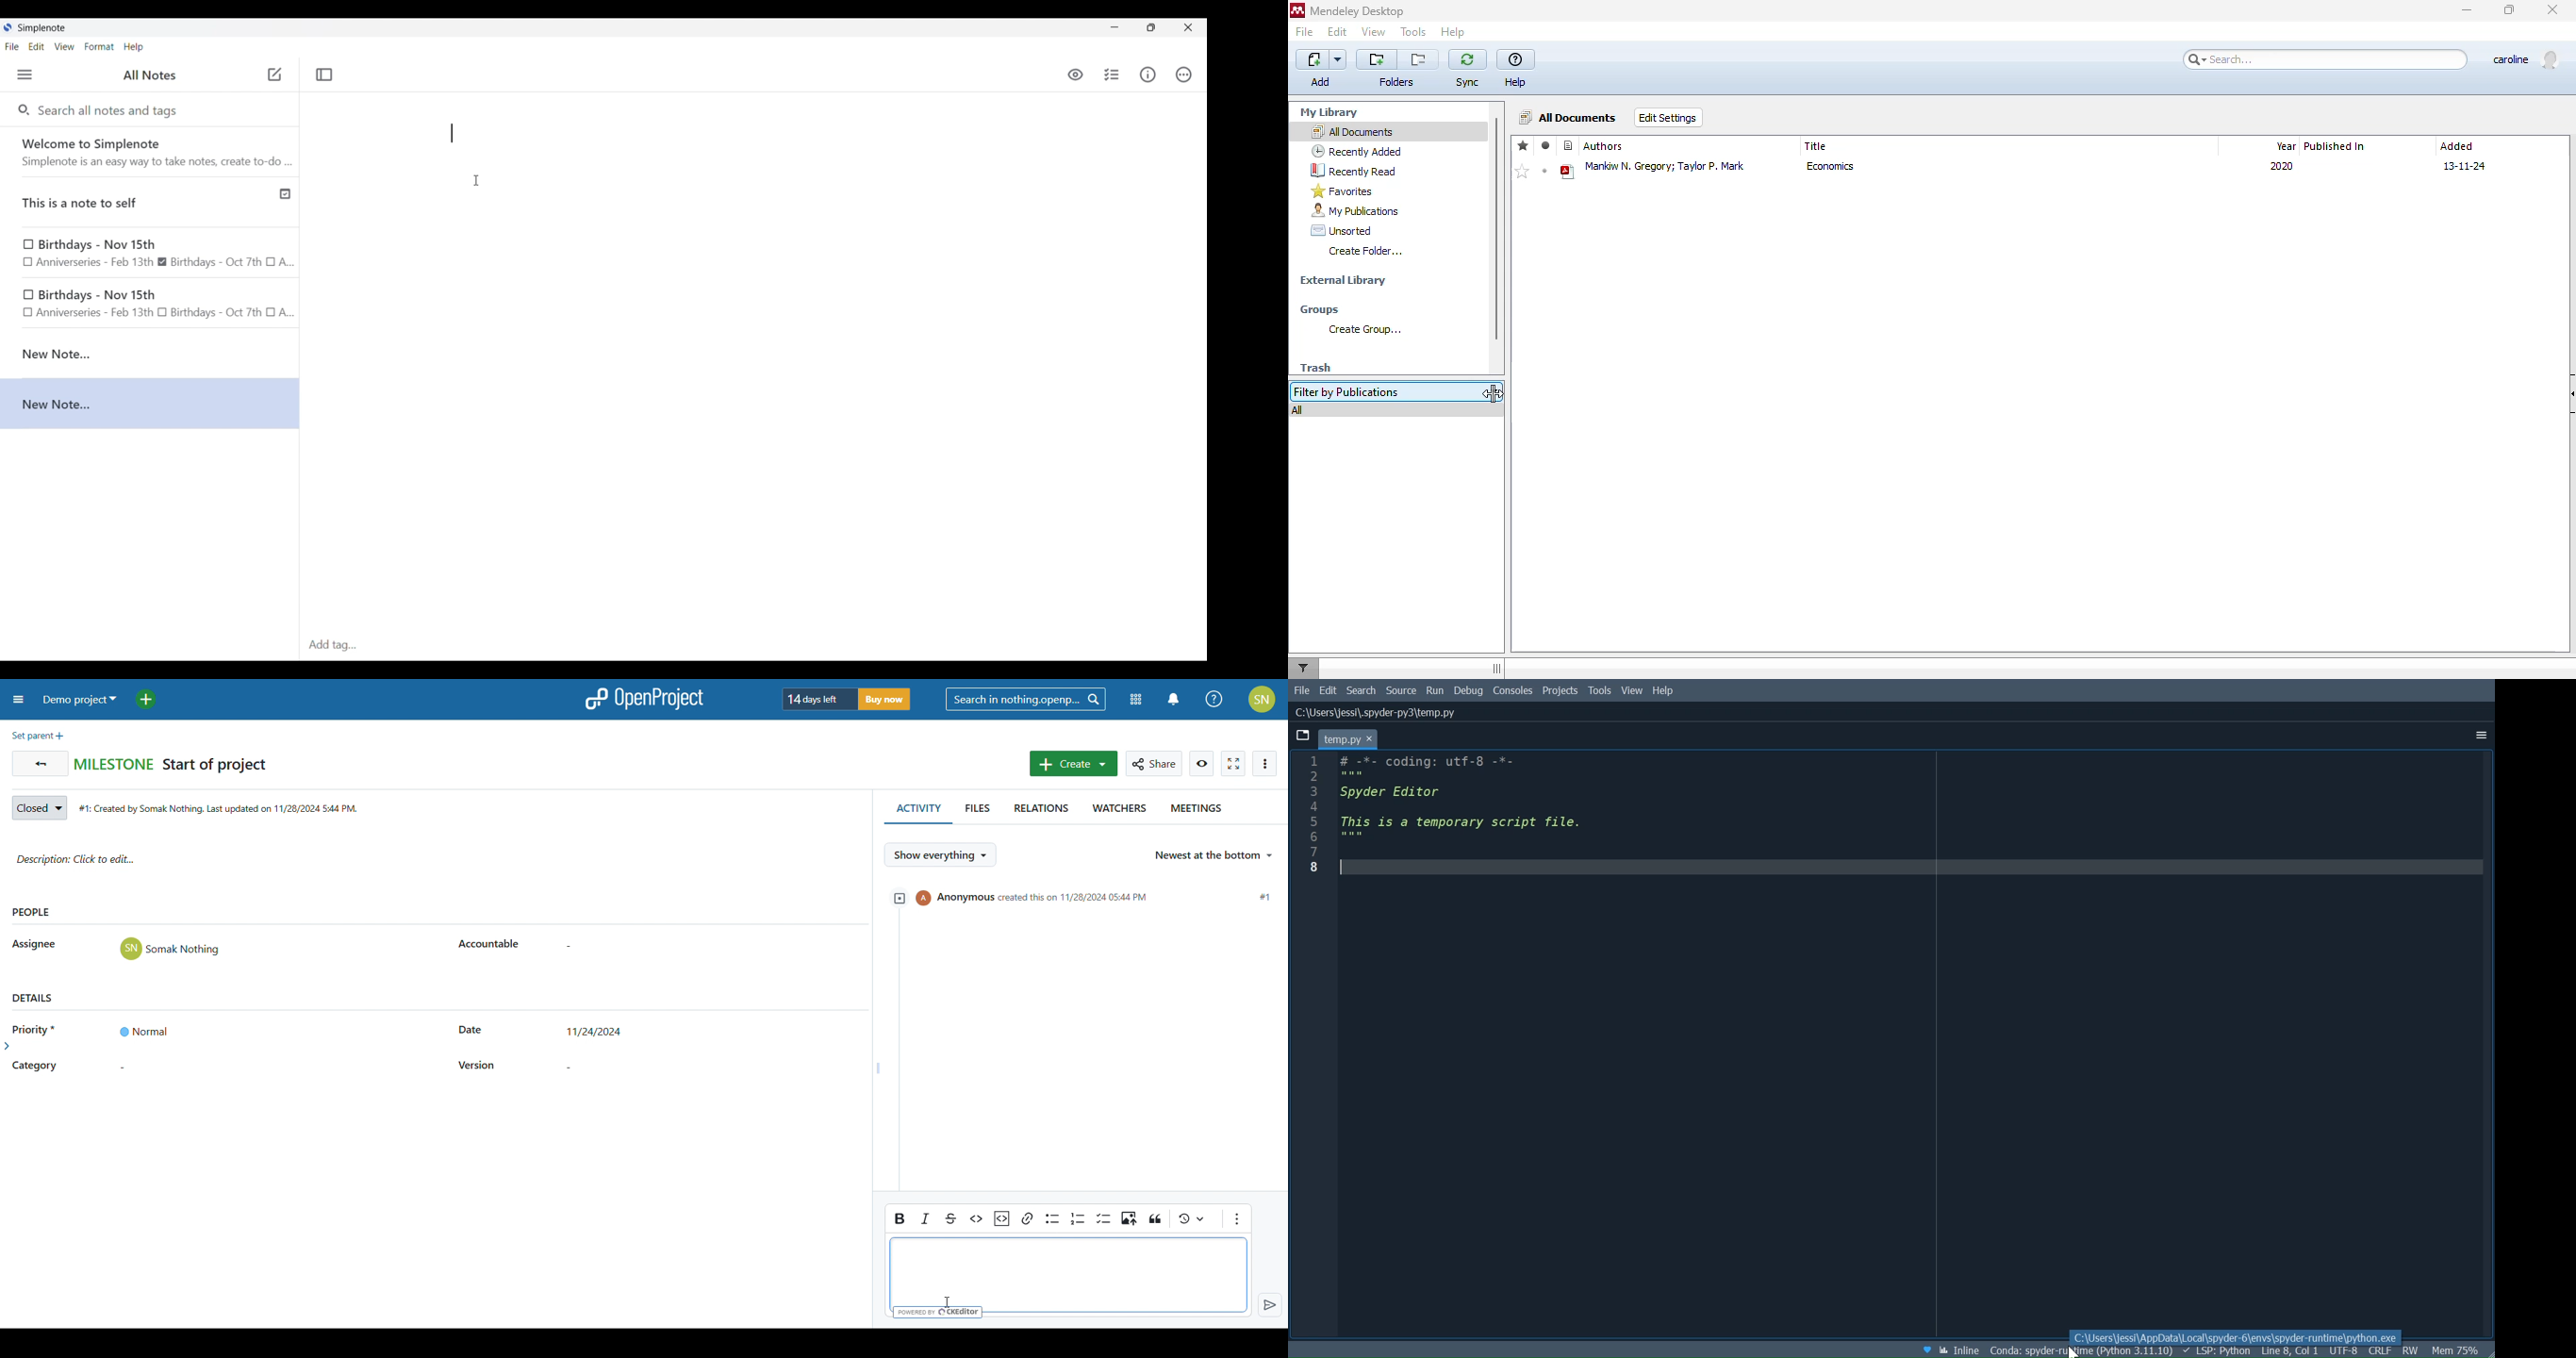 The width and height of the screenshot is (2576, 1372). Describe the element at coordinates (1352, 131) in the screenshot. I see `all documents` at that location.